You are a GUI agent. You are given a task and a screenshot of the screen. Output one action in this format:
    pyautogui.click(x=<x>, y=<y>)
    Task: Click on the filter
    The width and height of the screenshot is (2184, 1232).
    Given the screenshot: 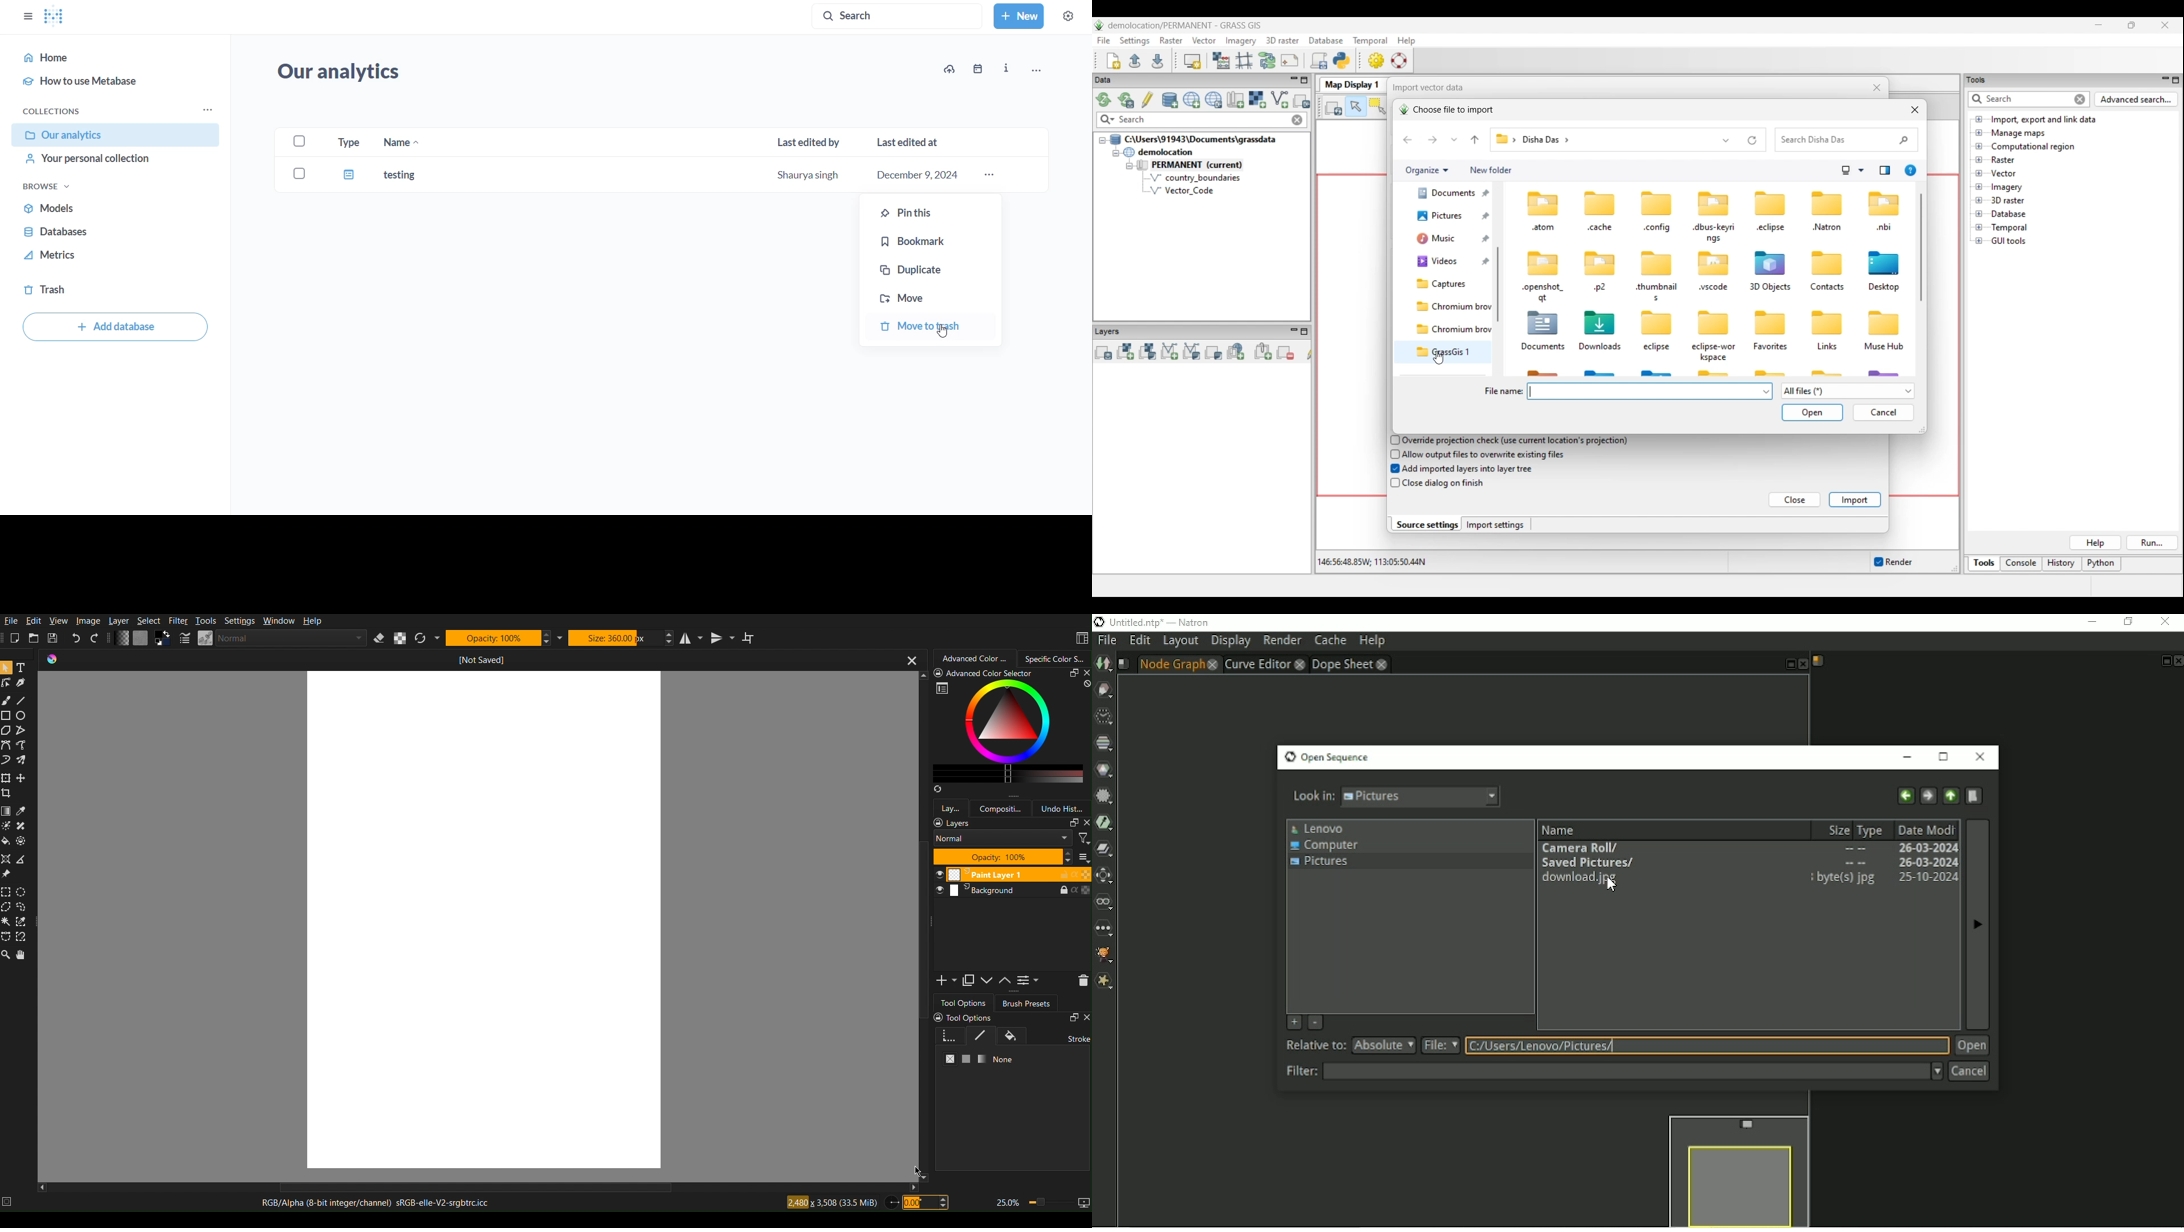 What is the action you would take?
    pyautogui.click(x=1083, y=838)
    